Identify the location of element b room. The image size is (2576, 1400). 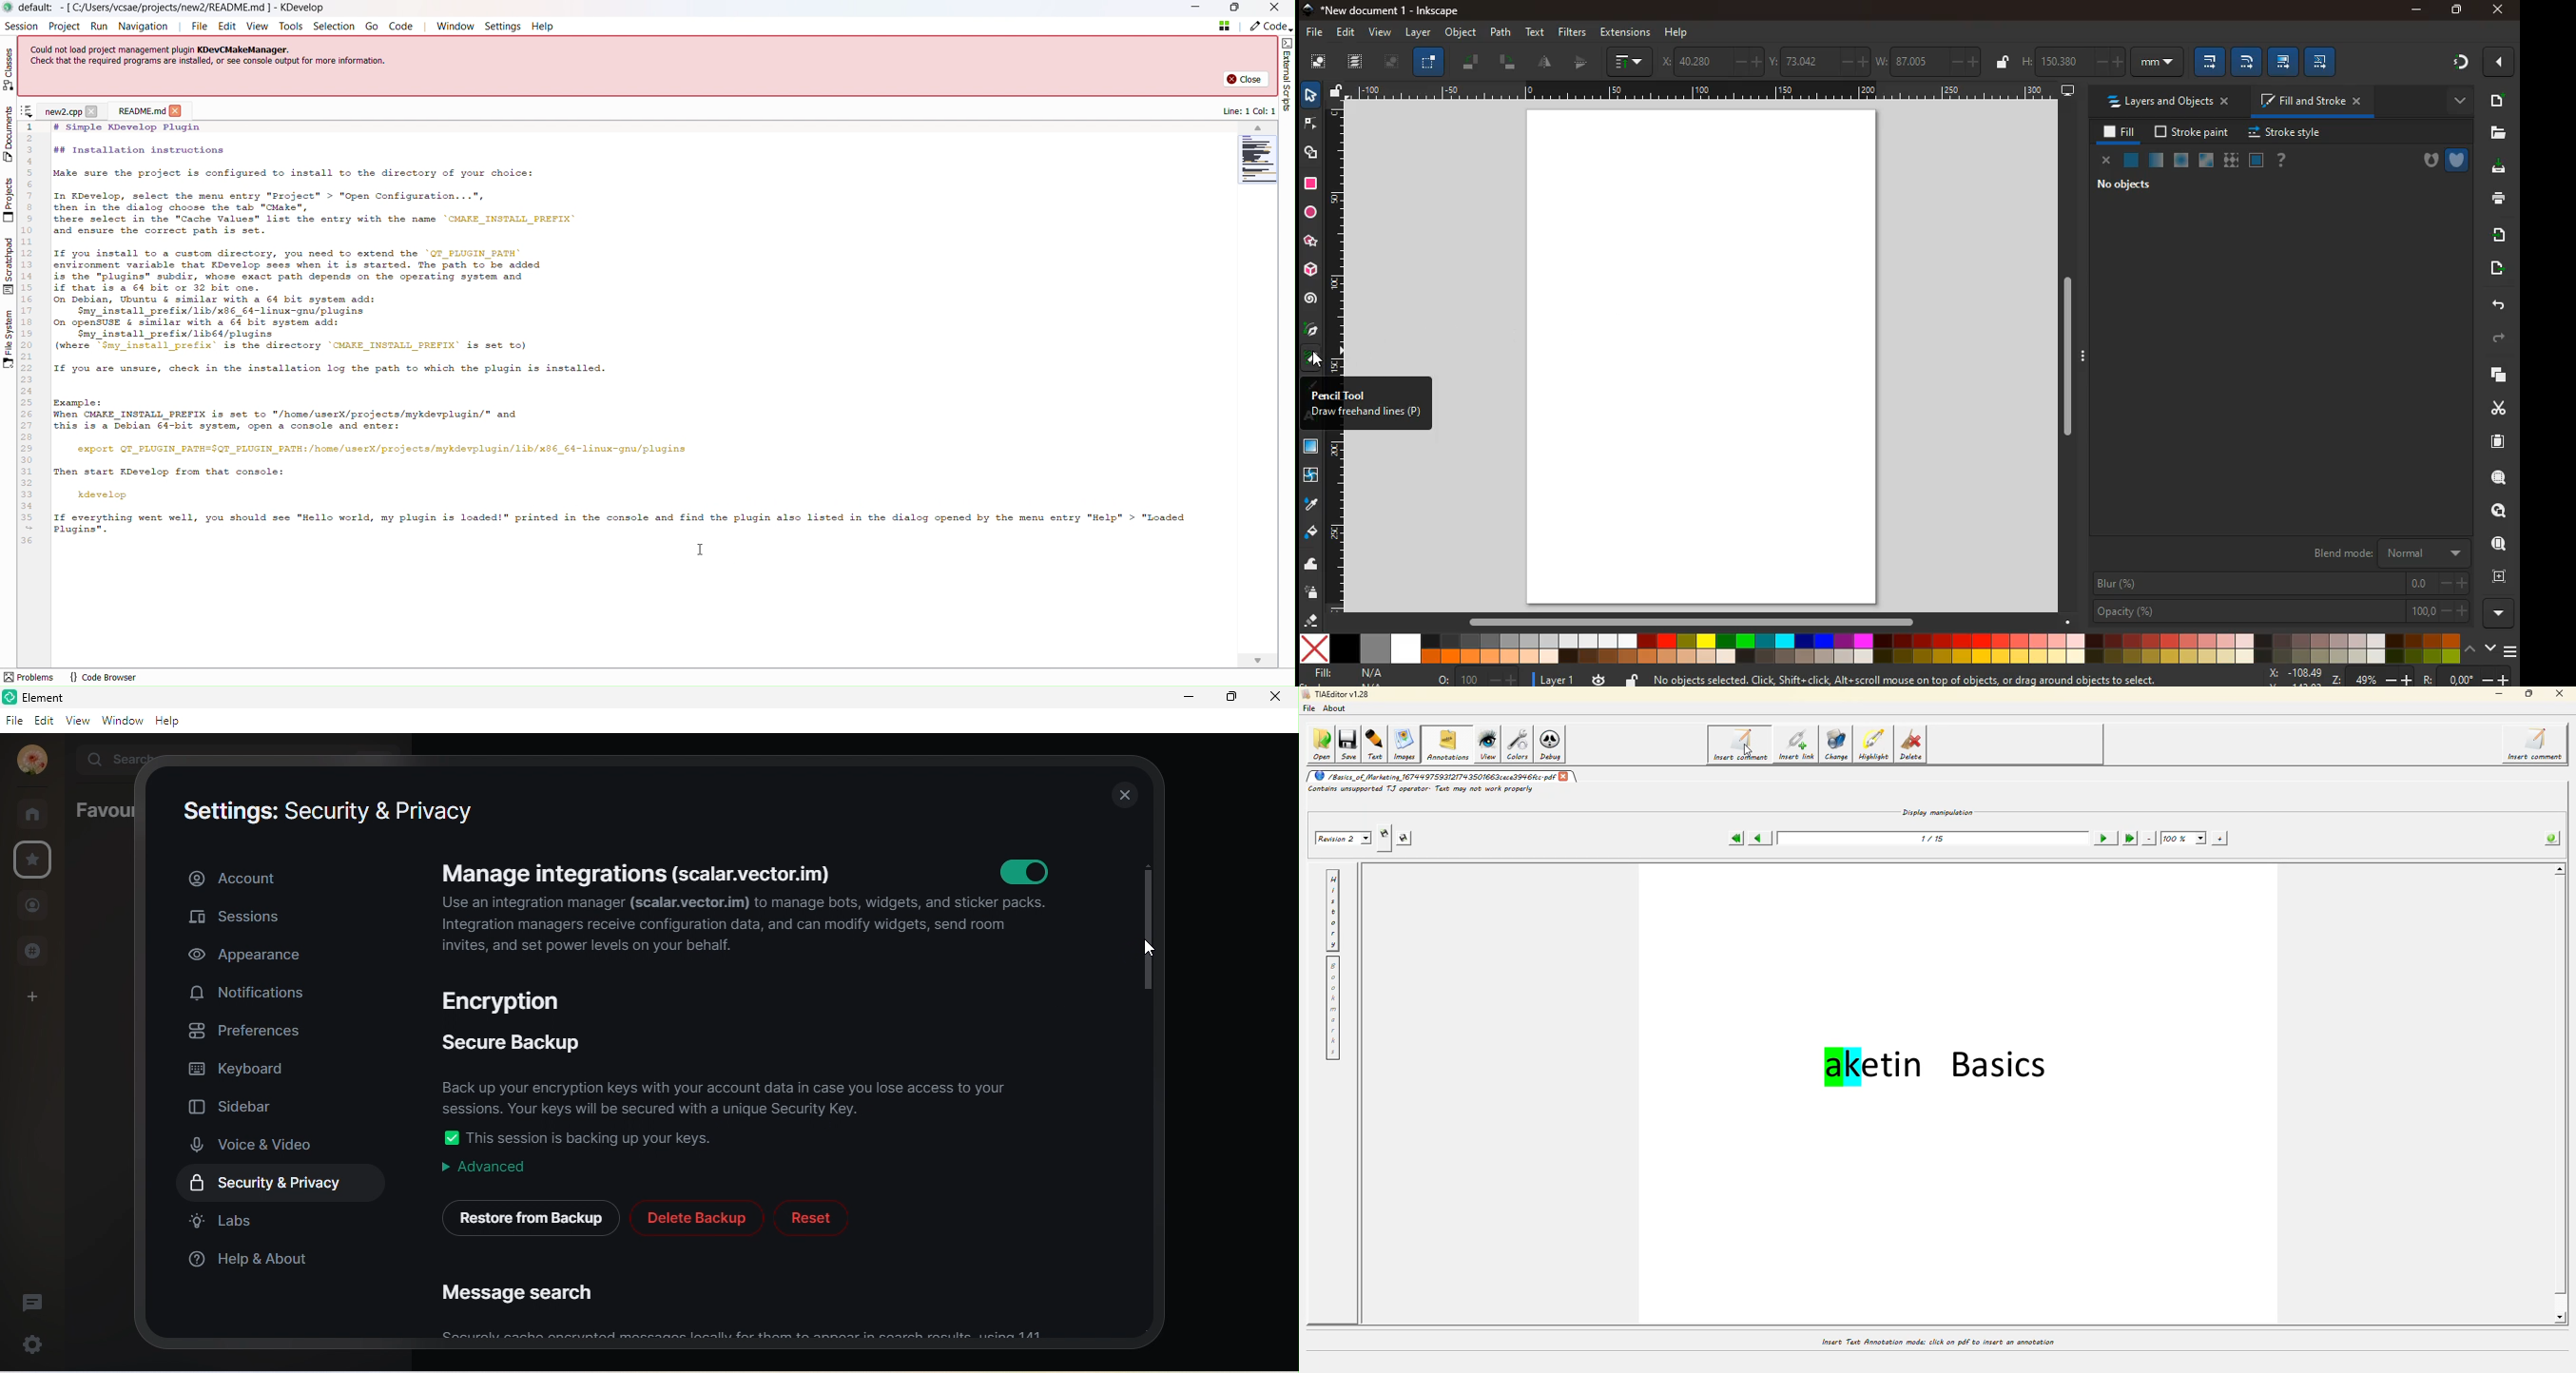
(68, 696).